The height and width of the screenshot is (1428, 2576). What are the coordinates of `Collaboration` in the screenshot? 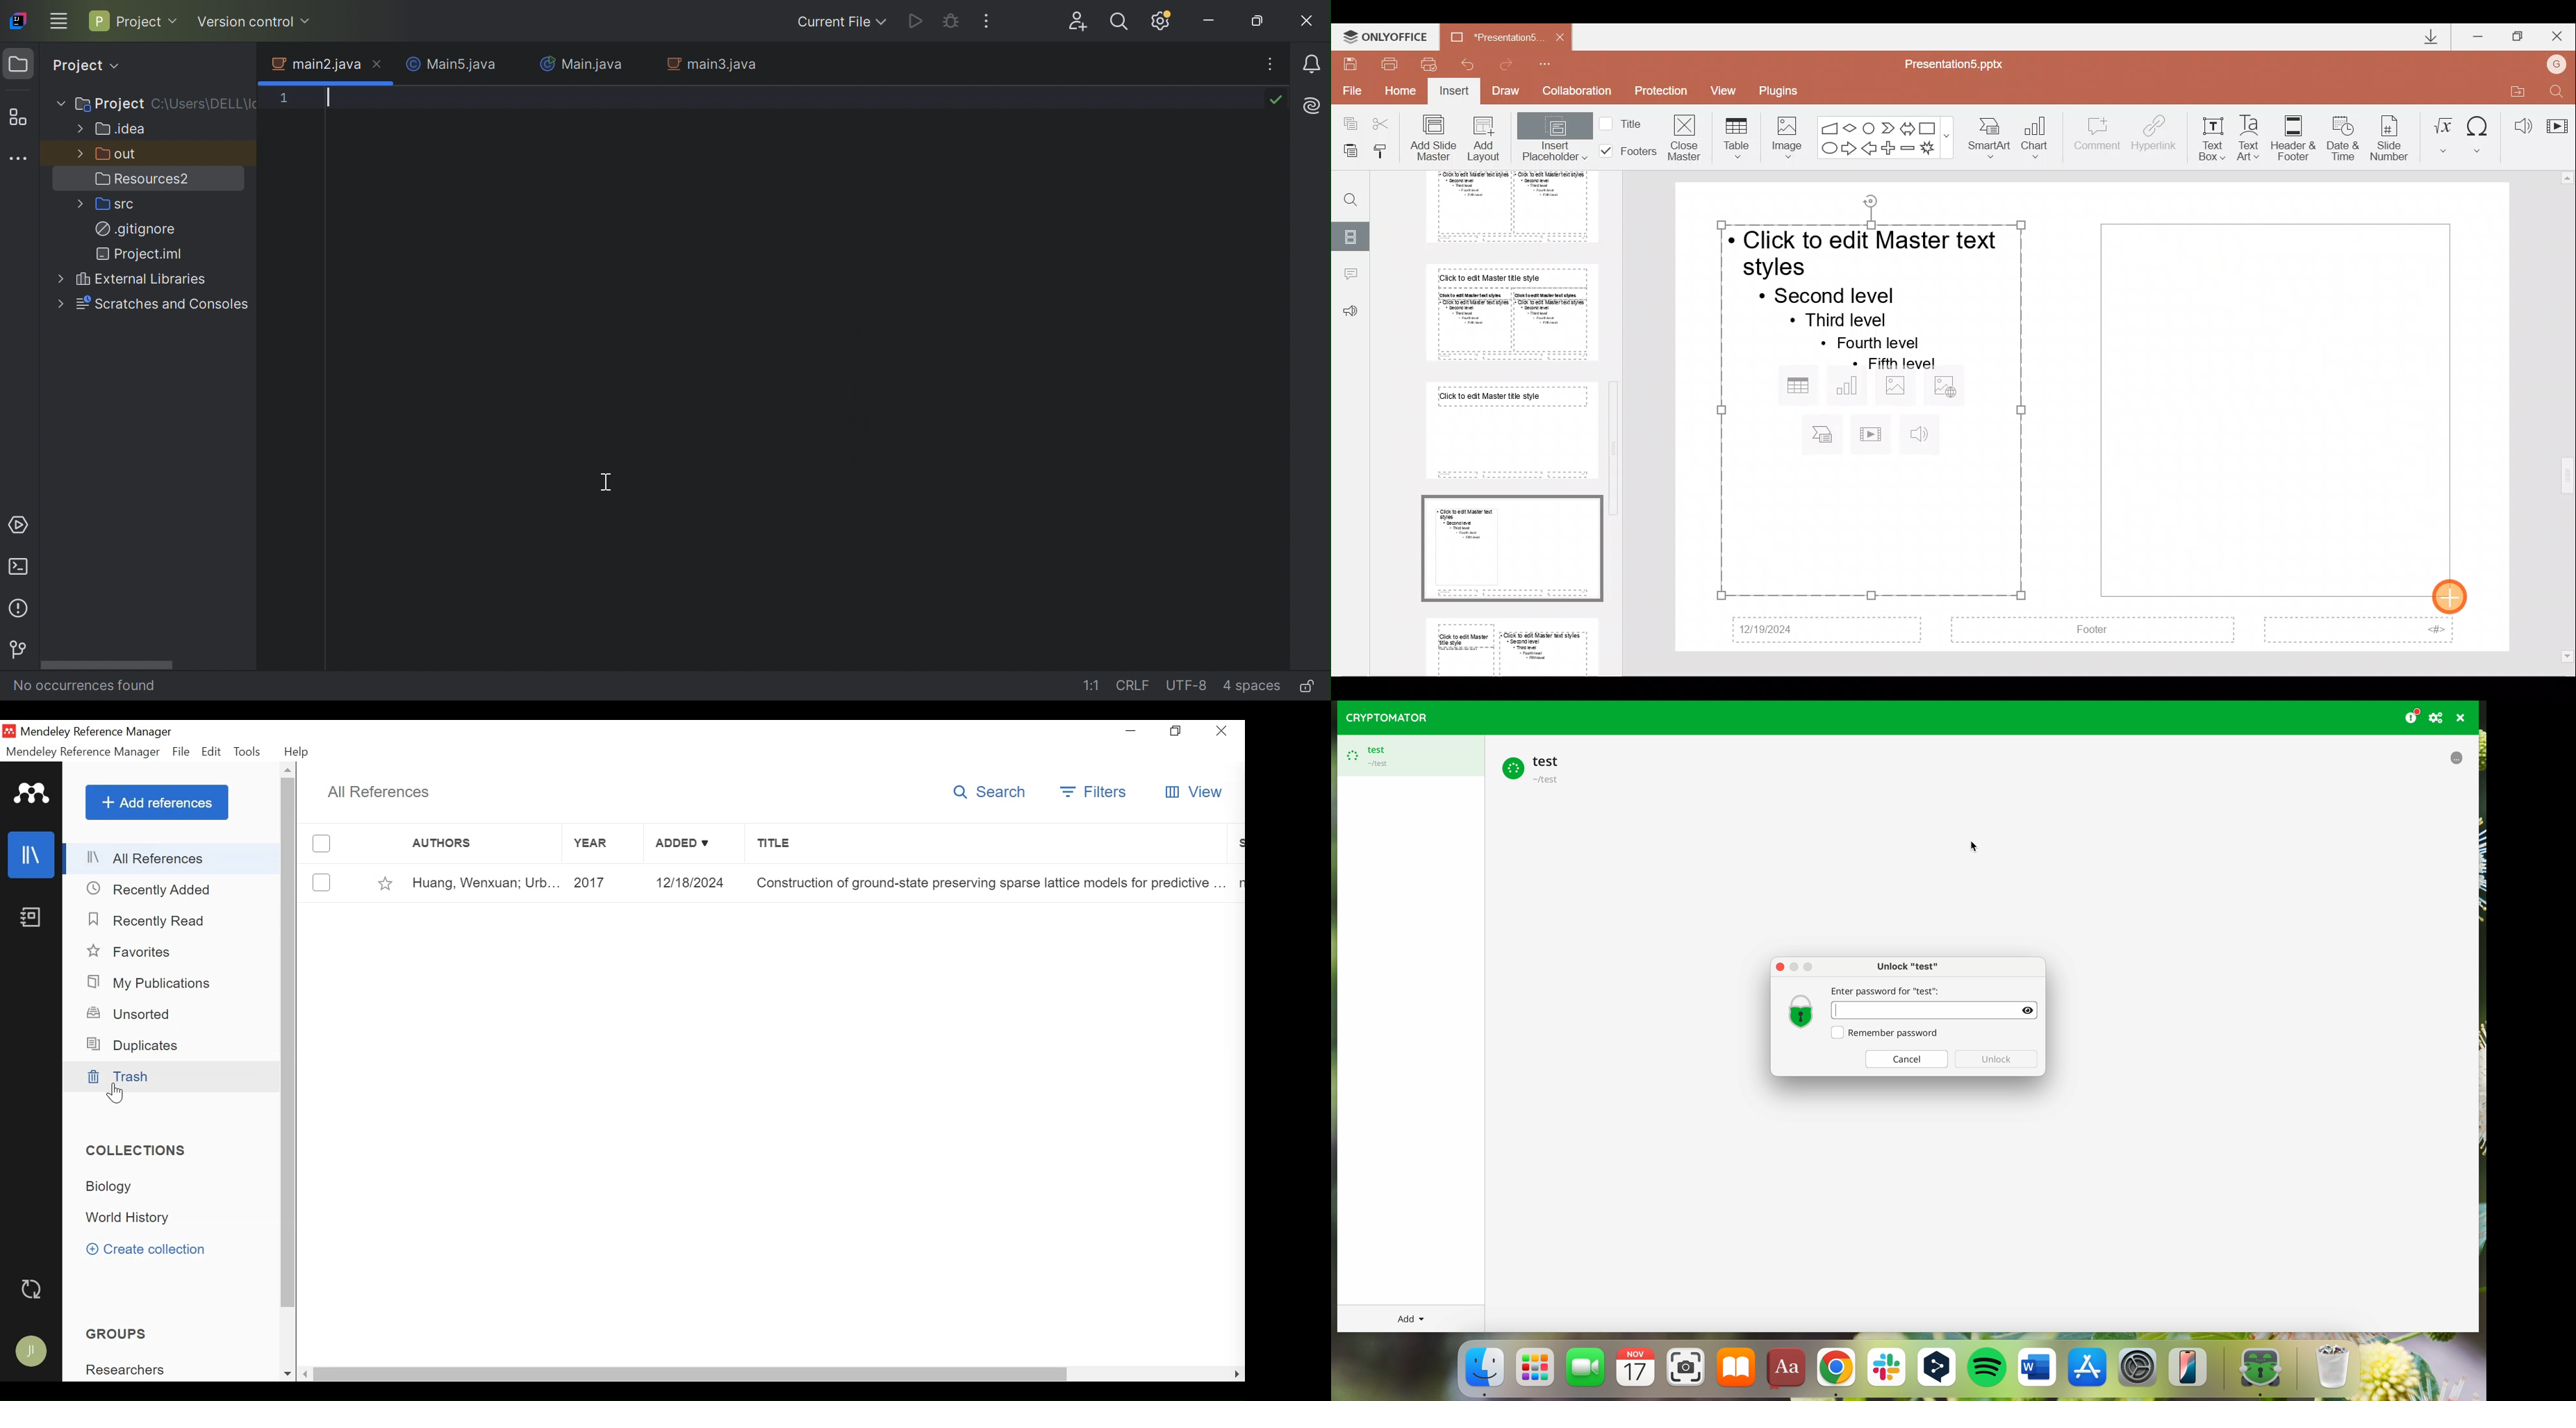 It's located at (1577, 91).